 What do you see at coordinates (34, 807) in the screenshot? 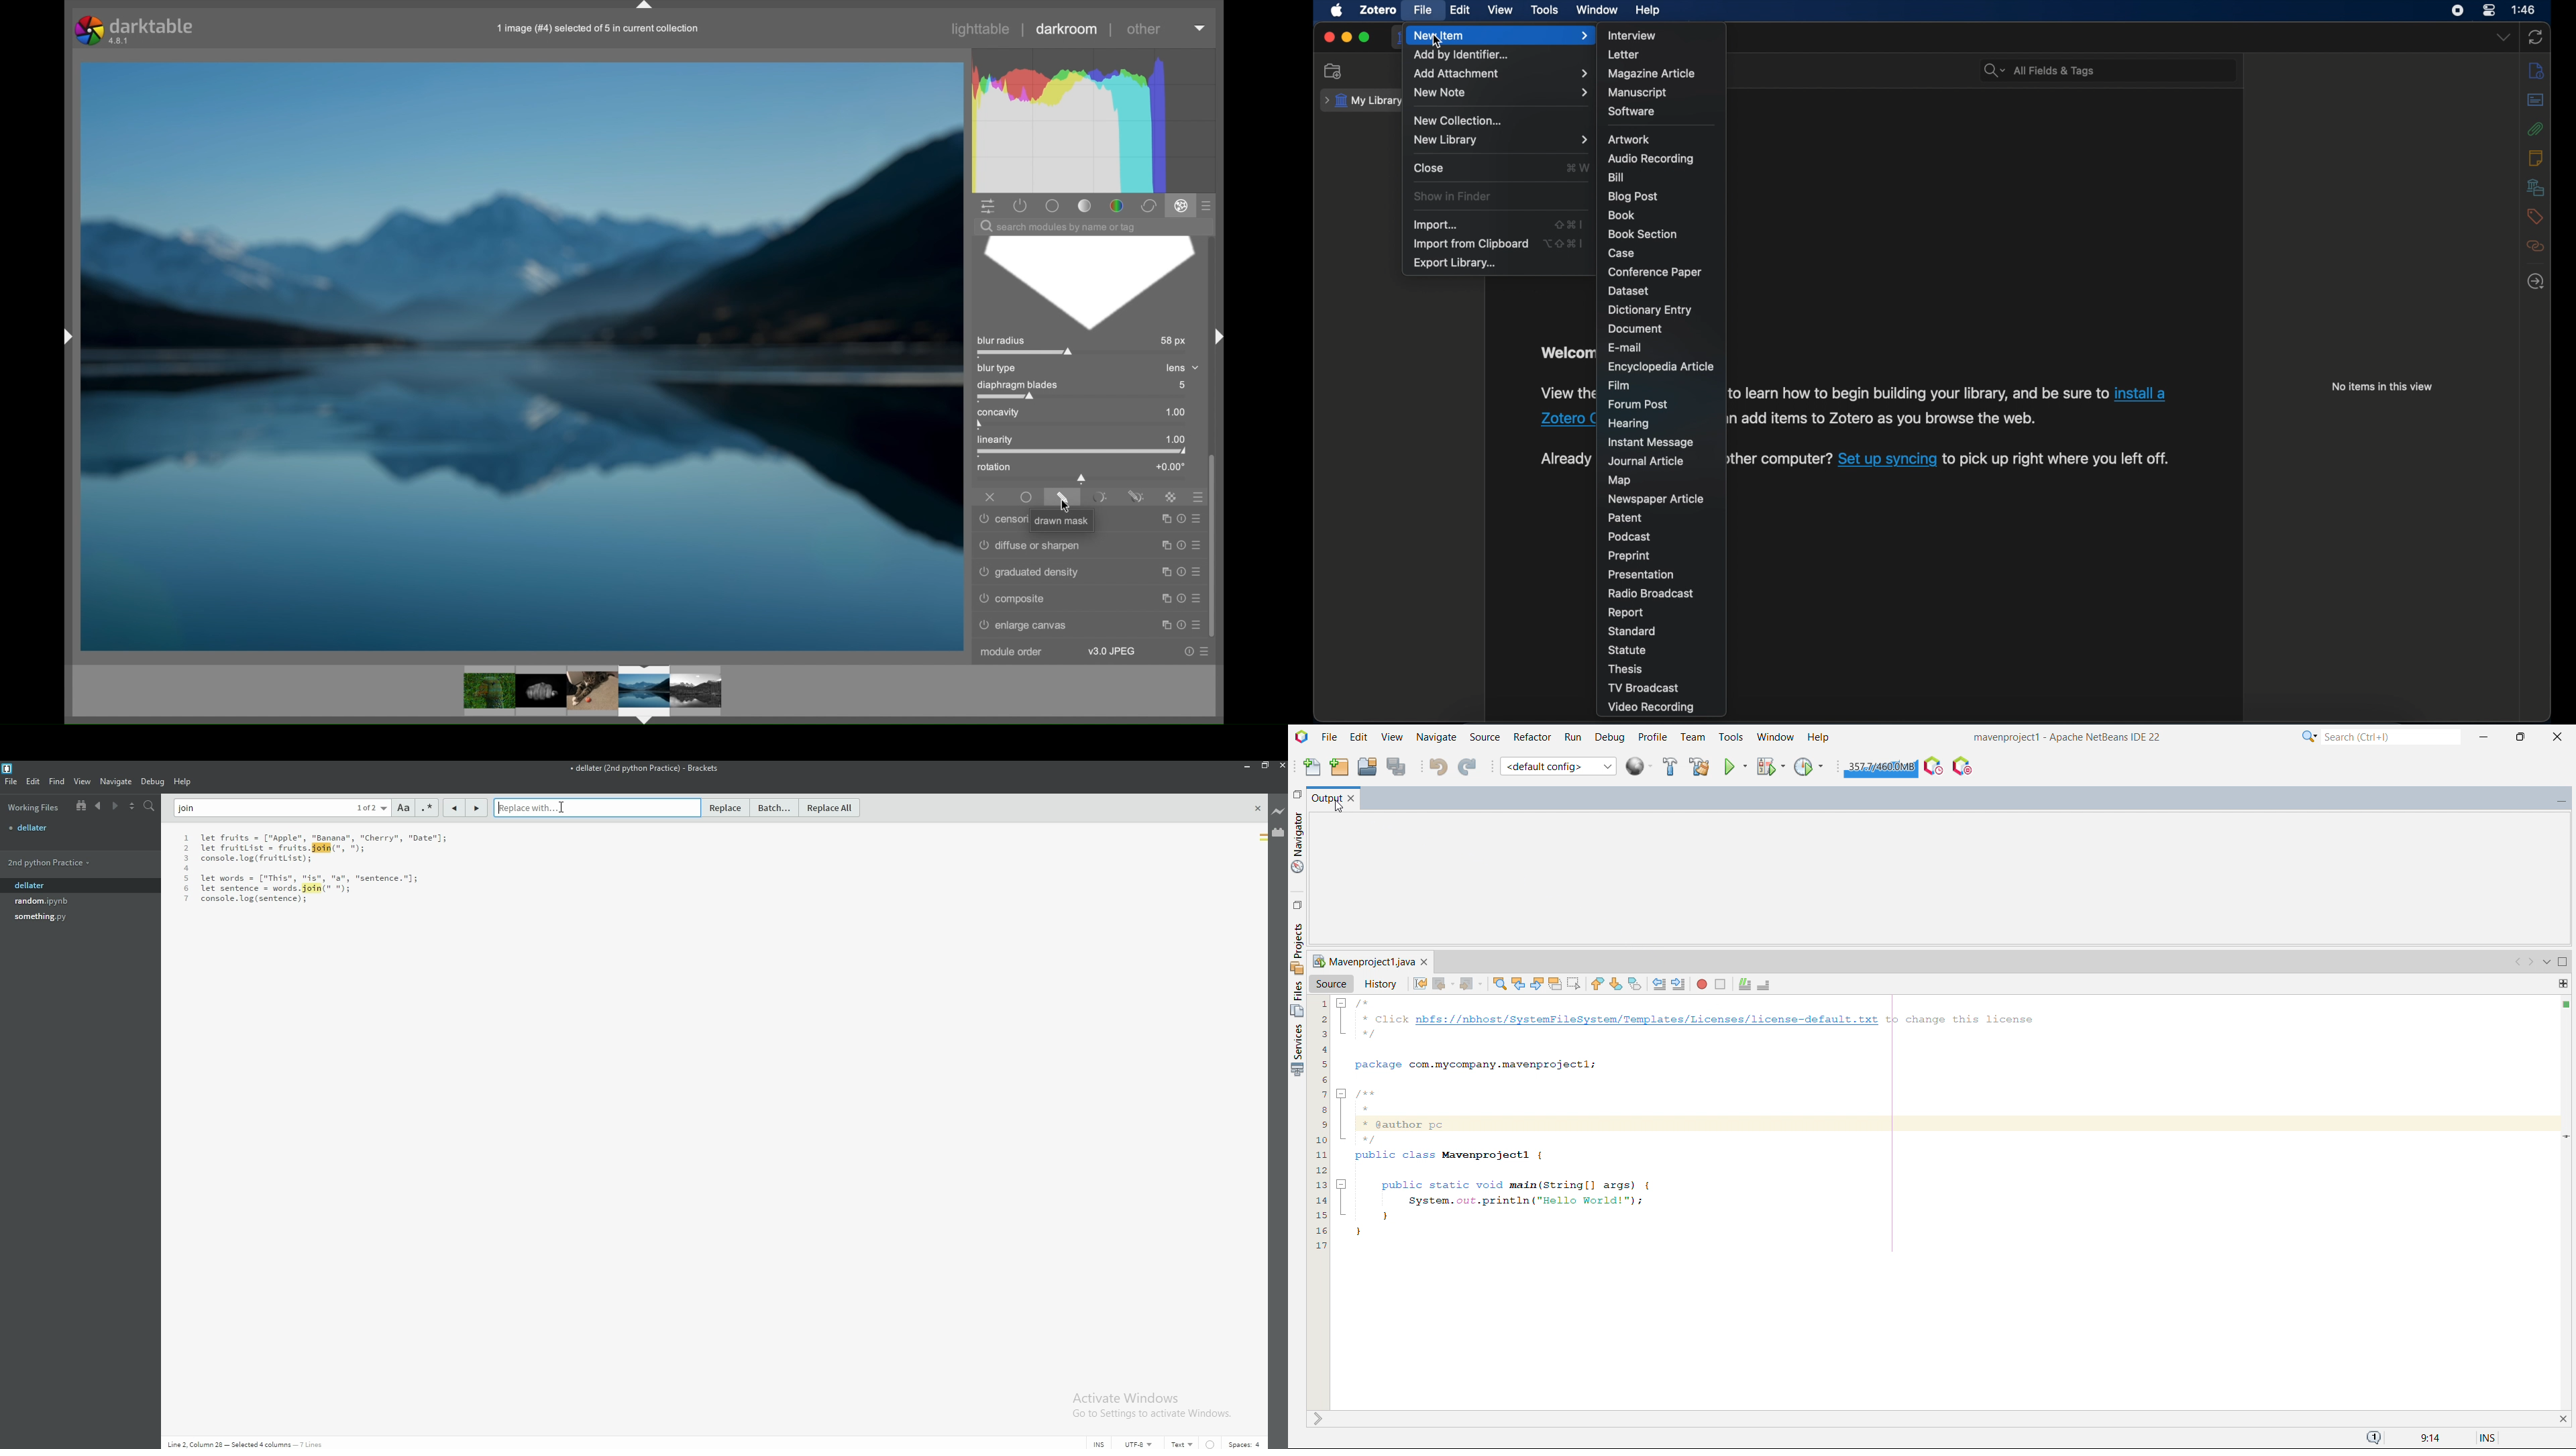
I see `working files` at bounding box center [34, 807].